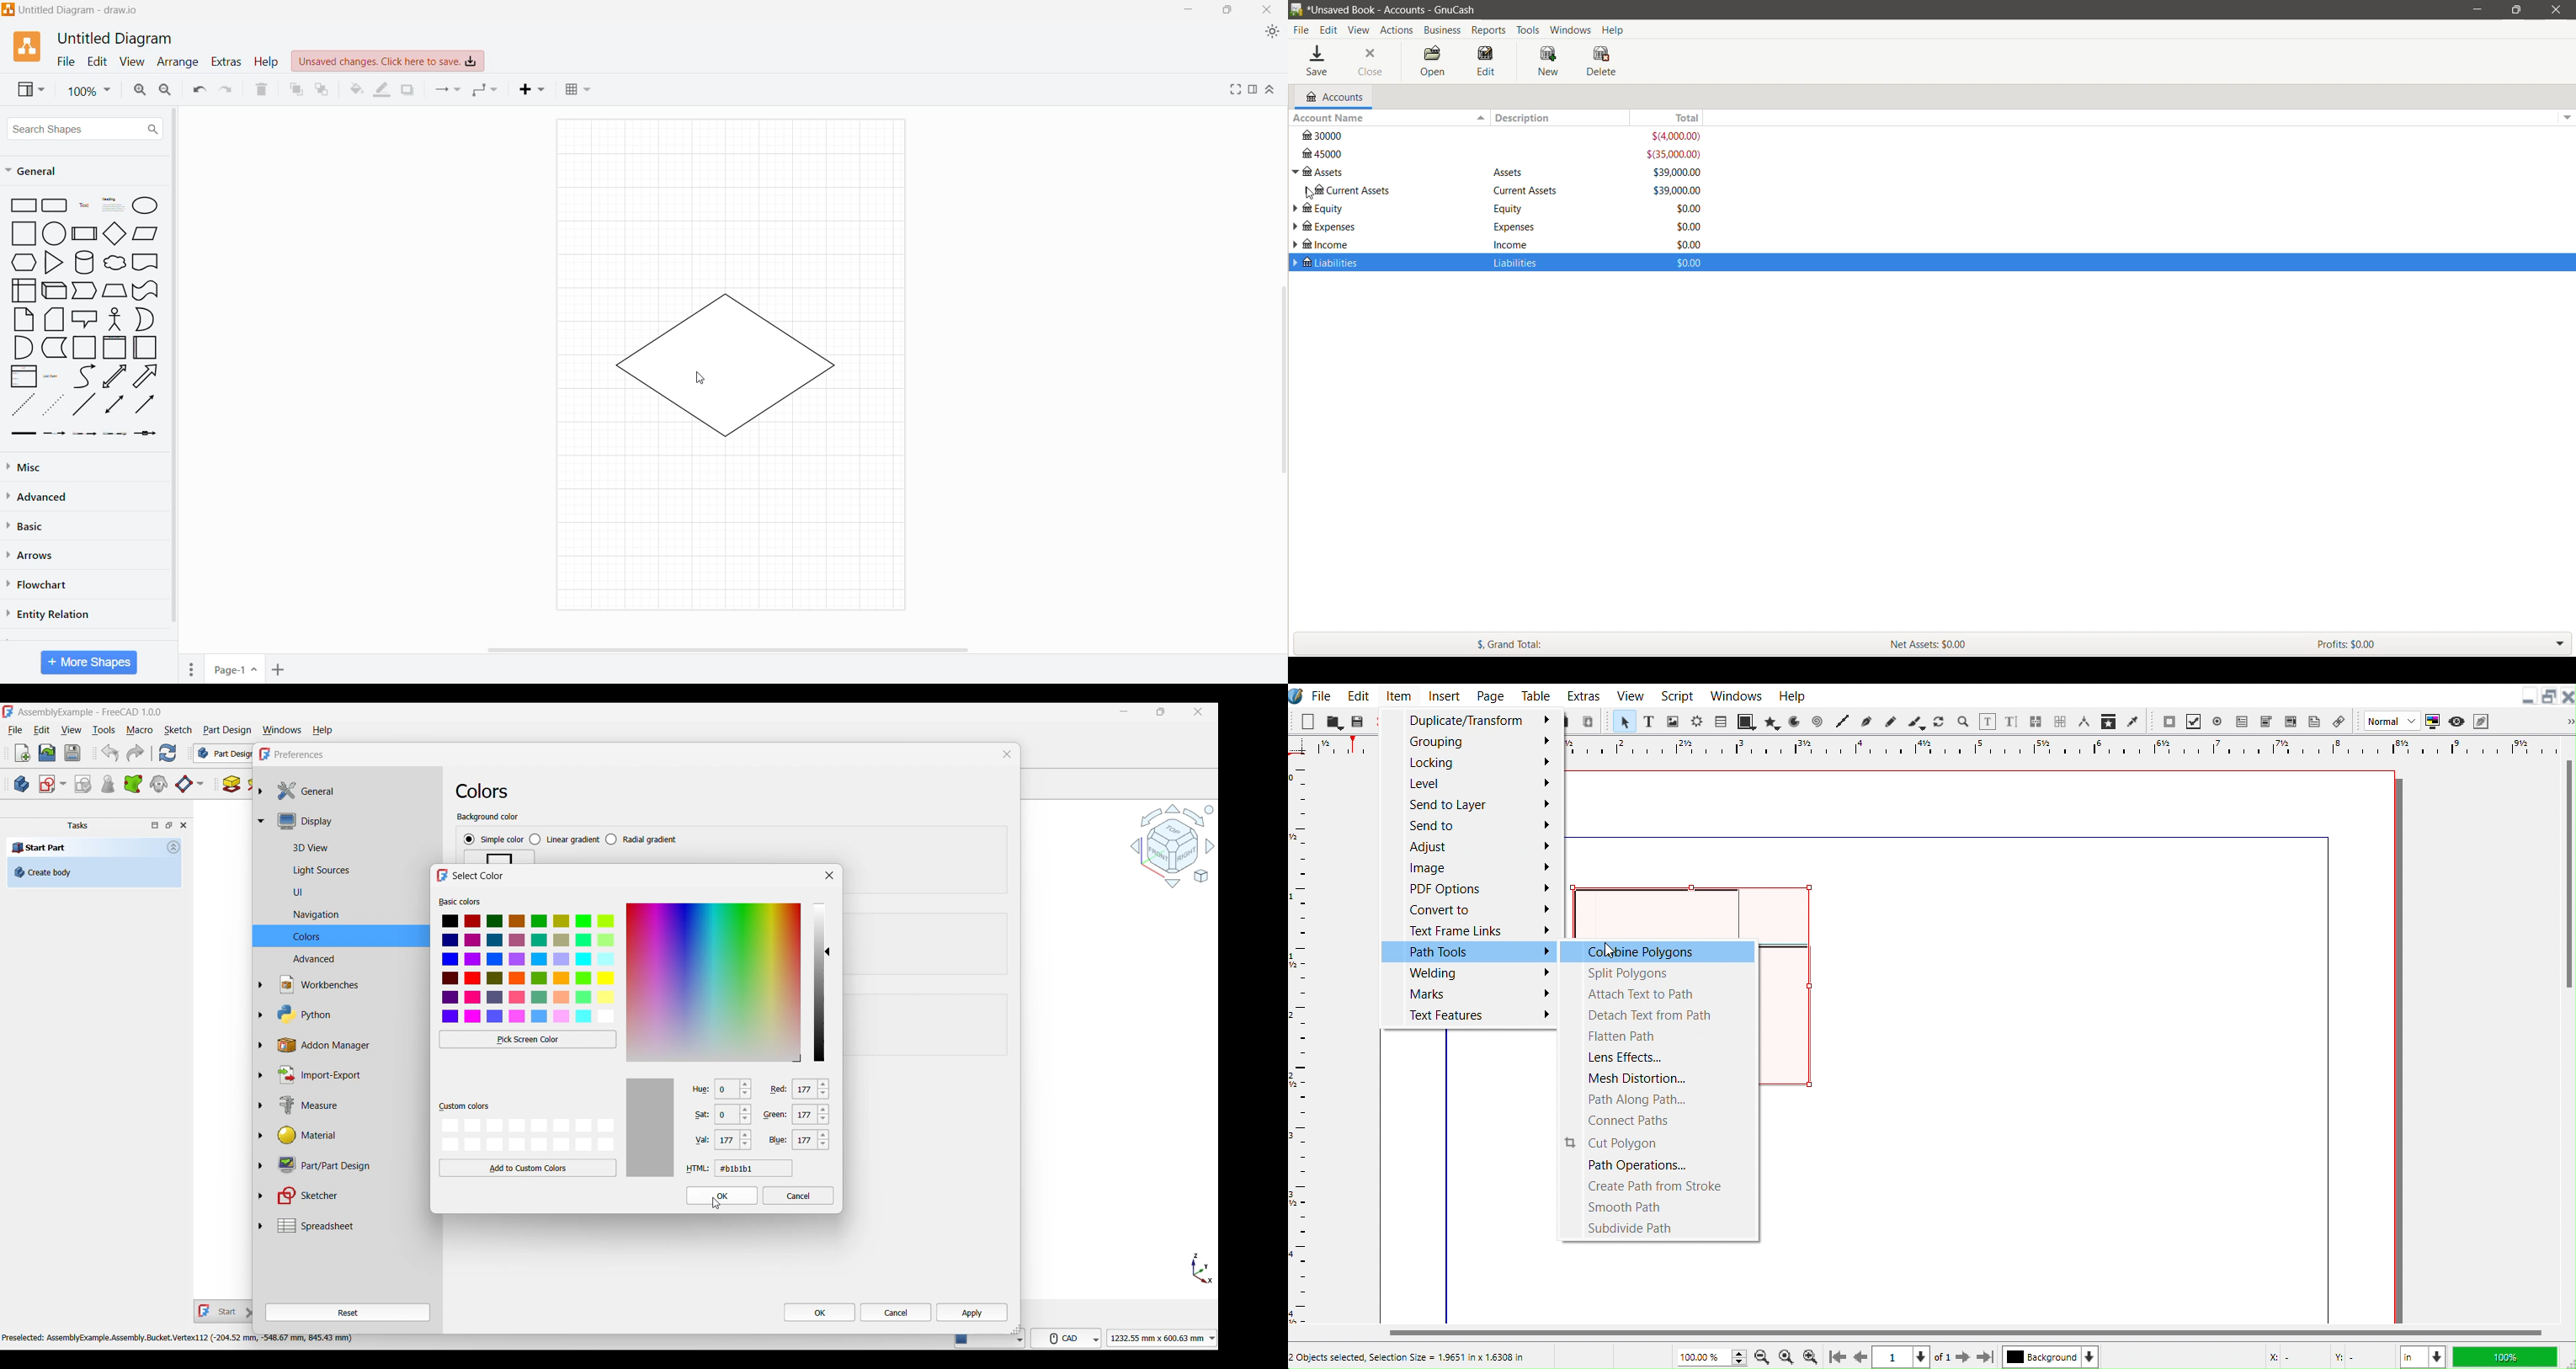 The height and width of the screenshot is (1372, 2576). Describe the element at coordinates (1398, 694) in the screenshot. I see `Item` at that location.